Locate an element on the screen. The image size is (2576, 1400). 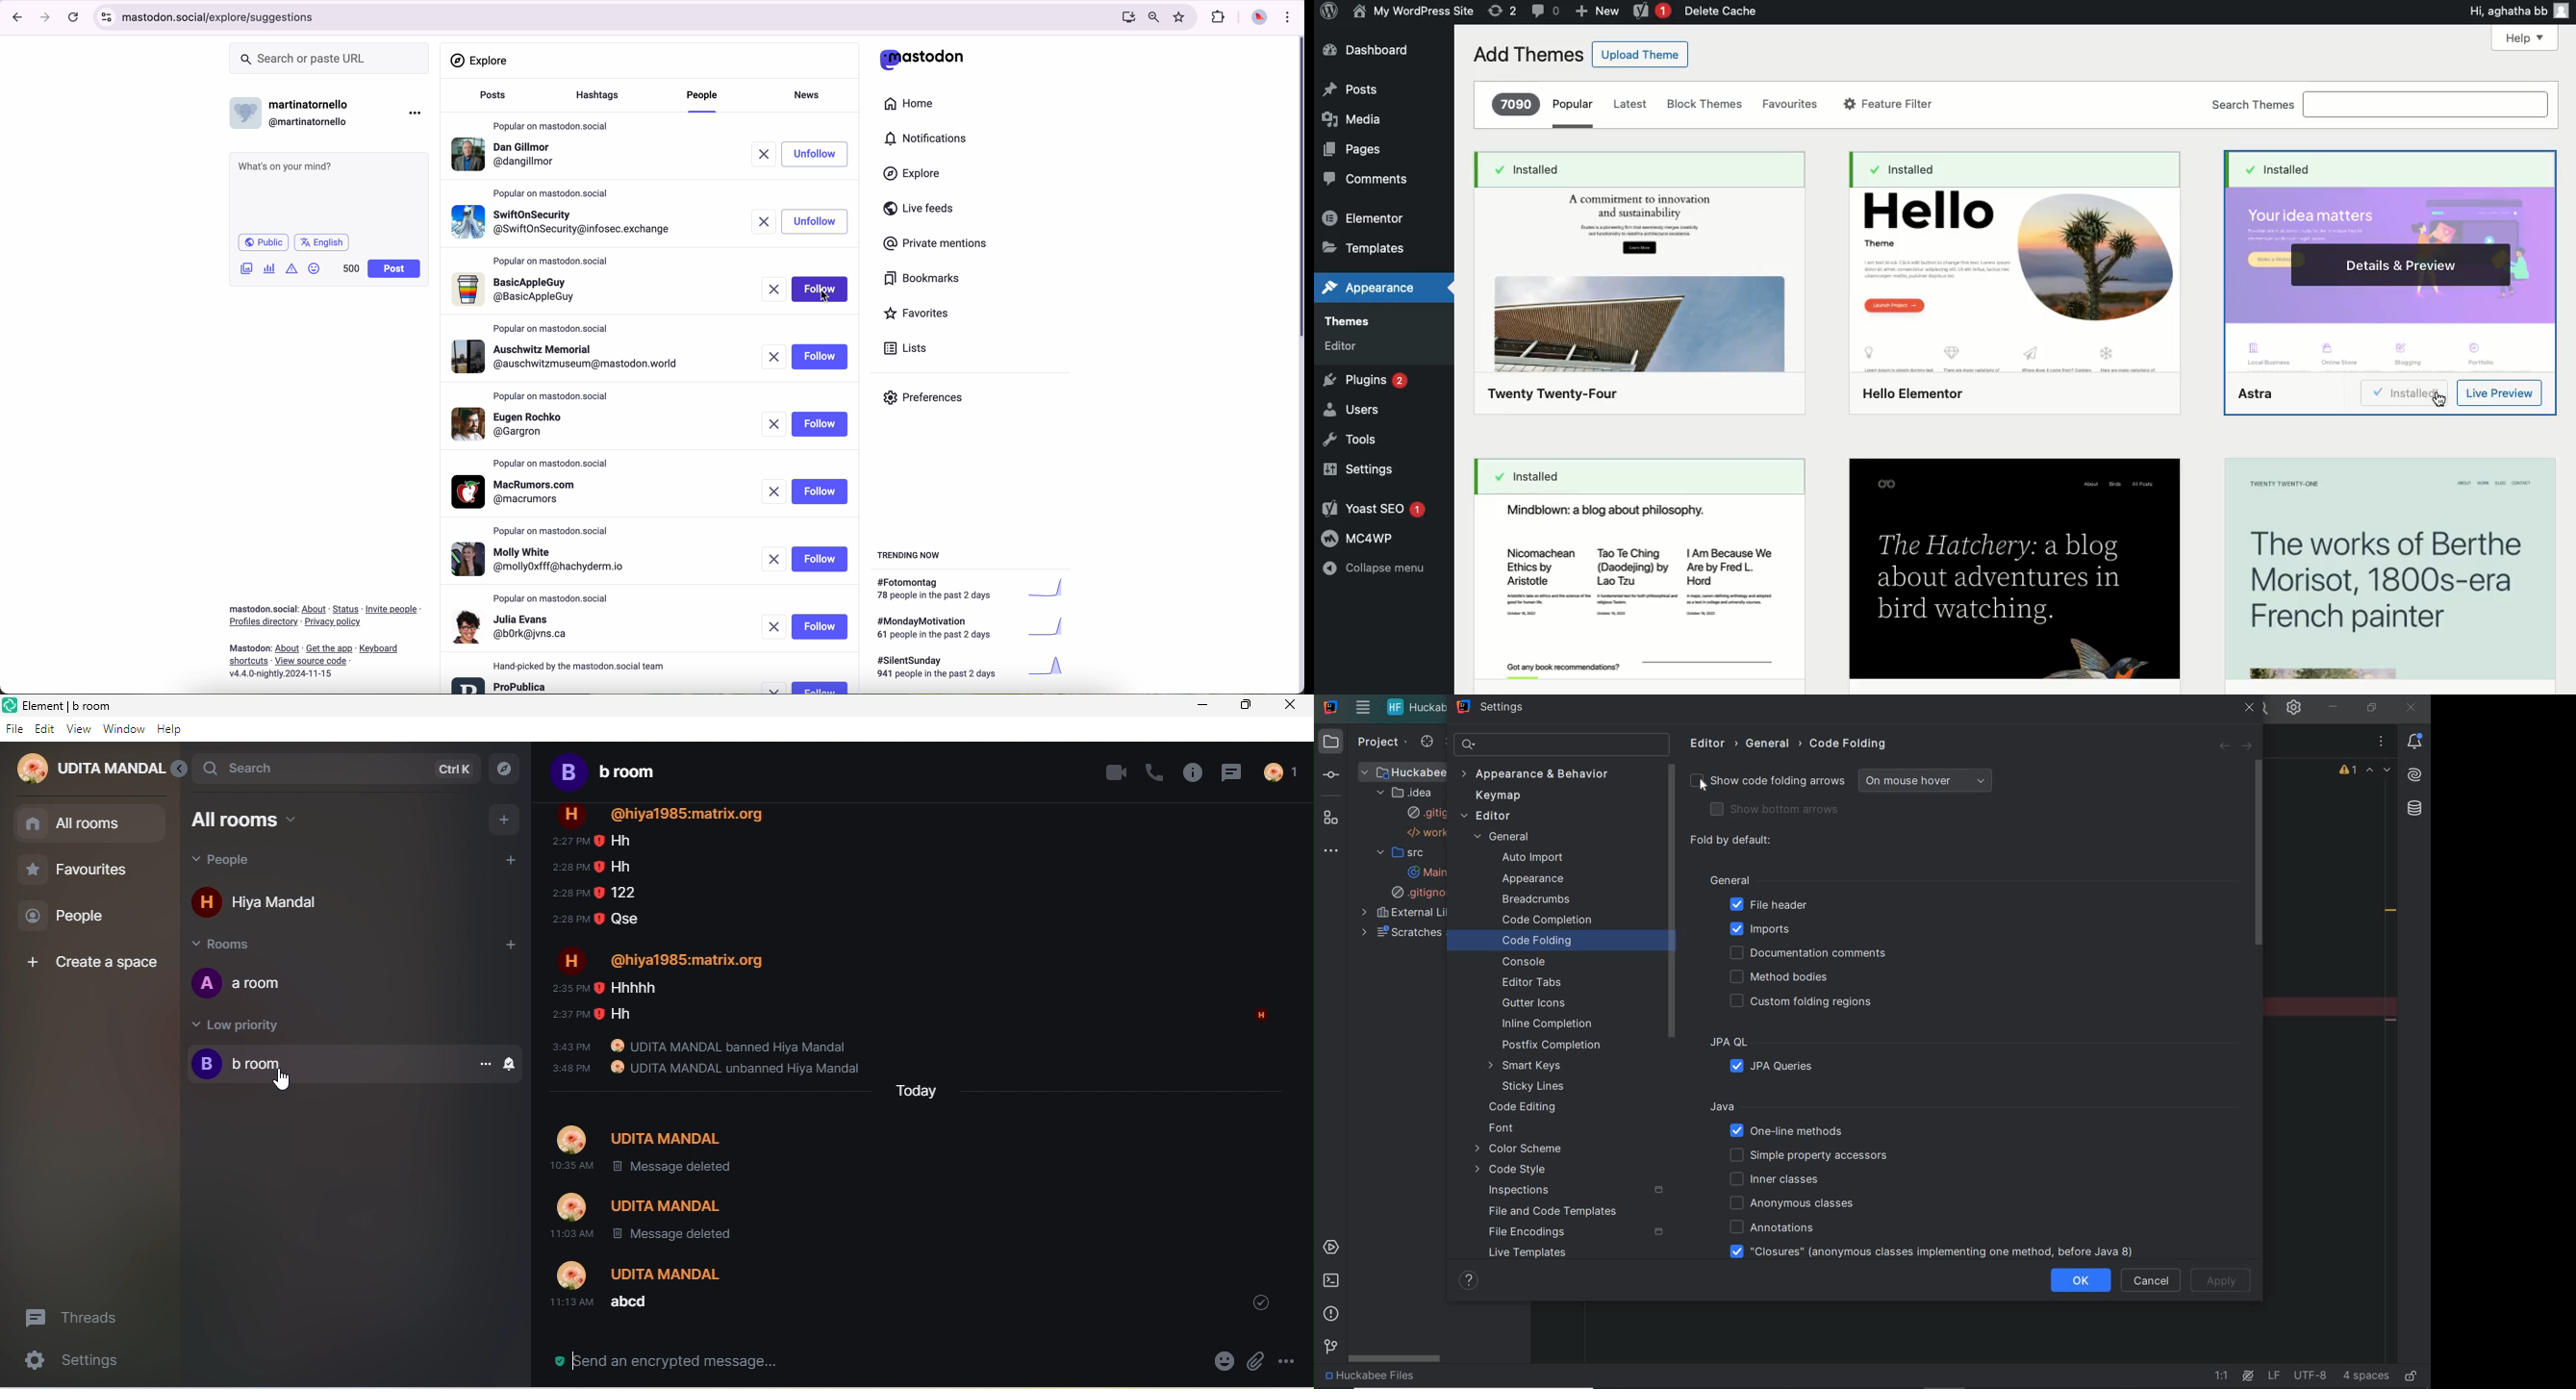
Revision is located at coordinates (1504, 10).